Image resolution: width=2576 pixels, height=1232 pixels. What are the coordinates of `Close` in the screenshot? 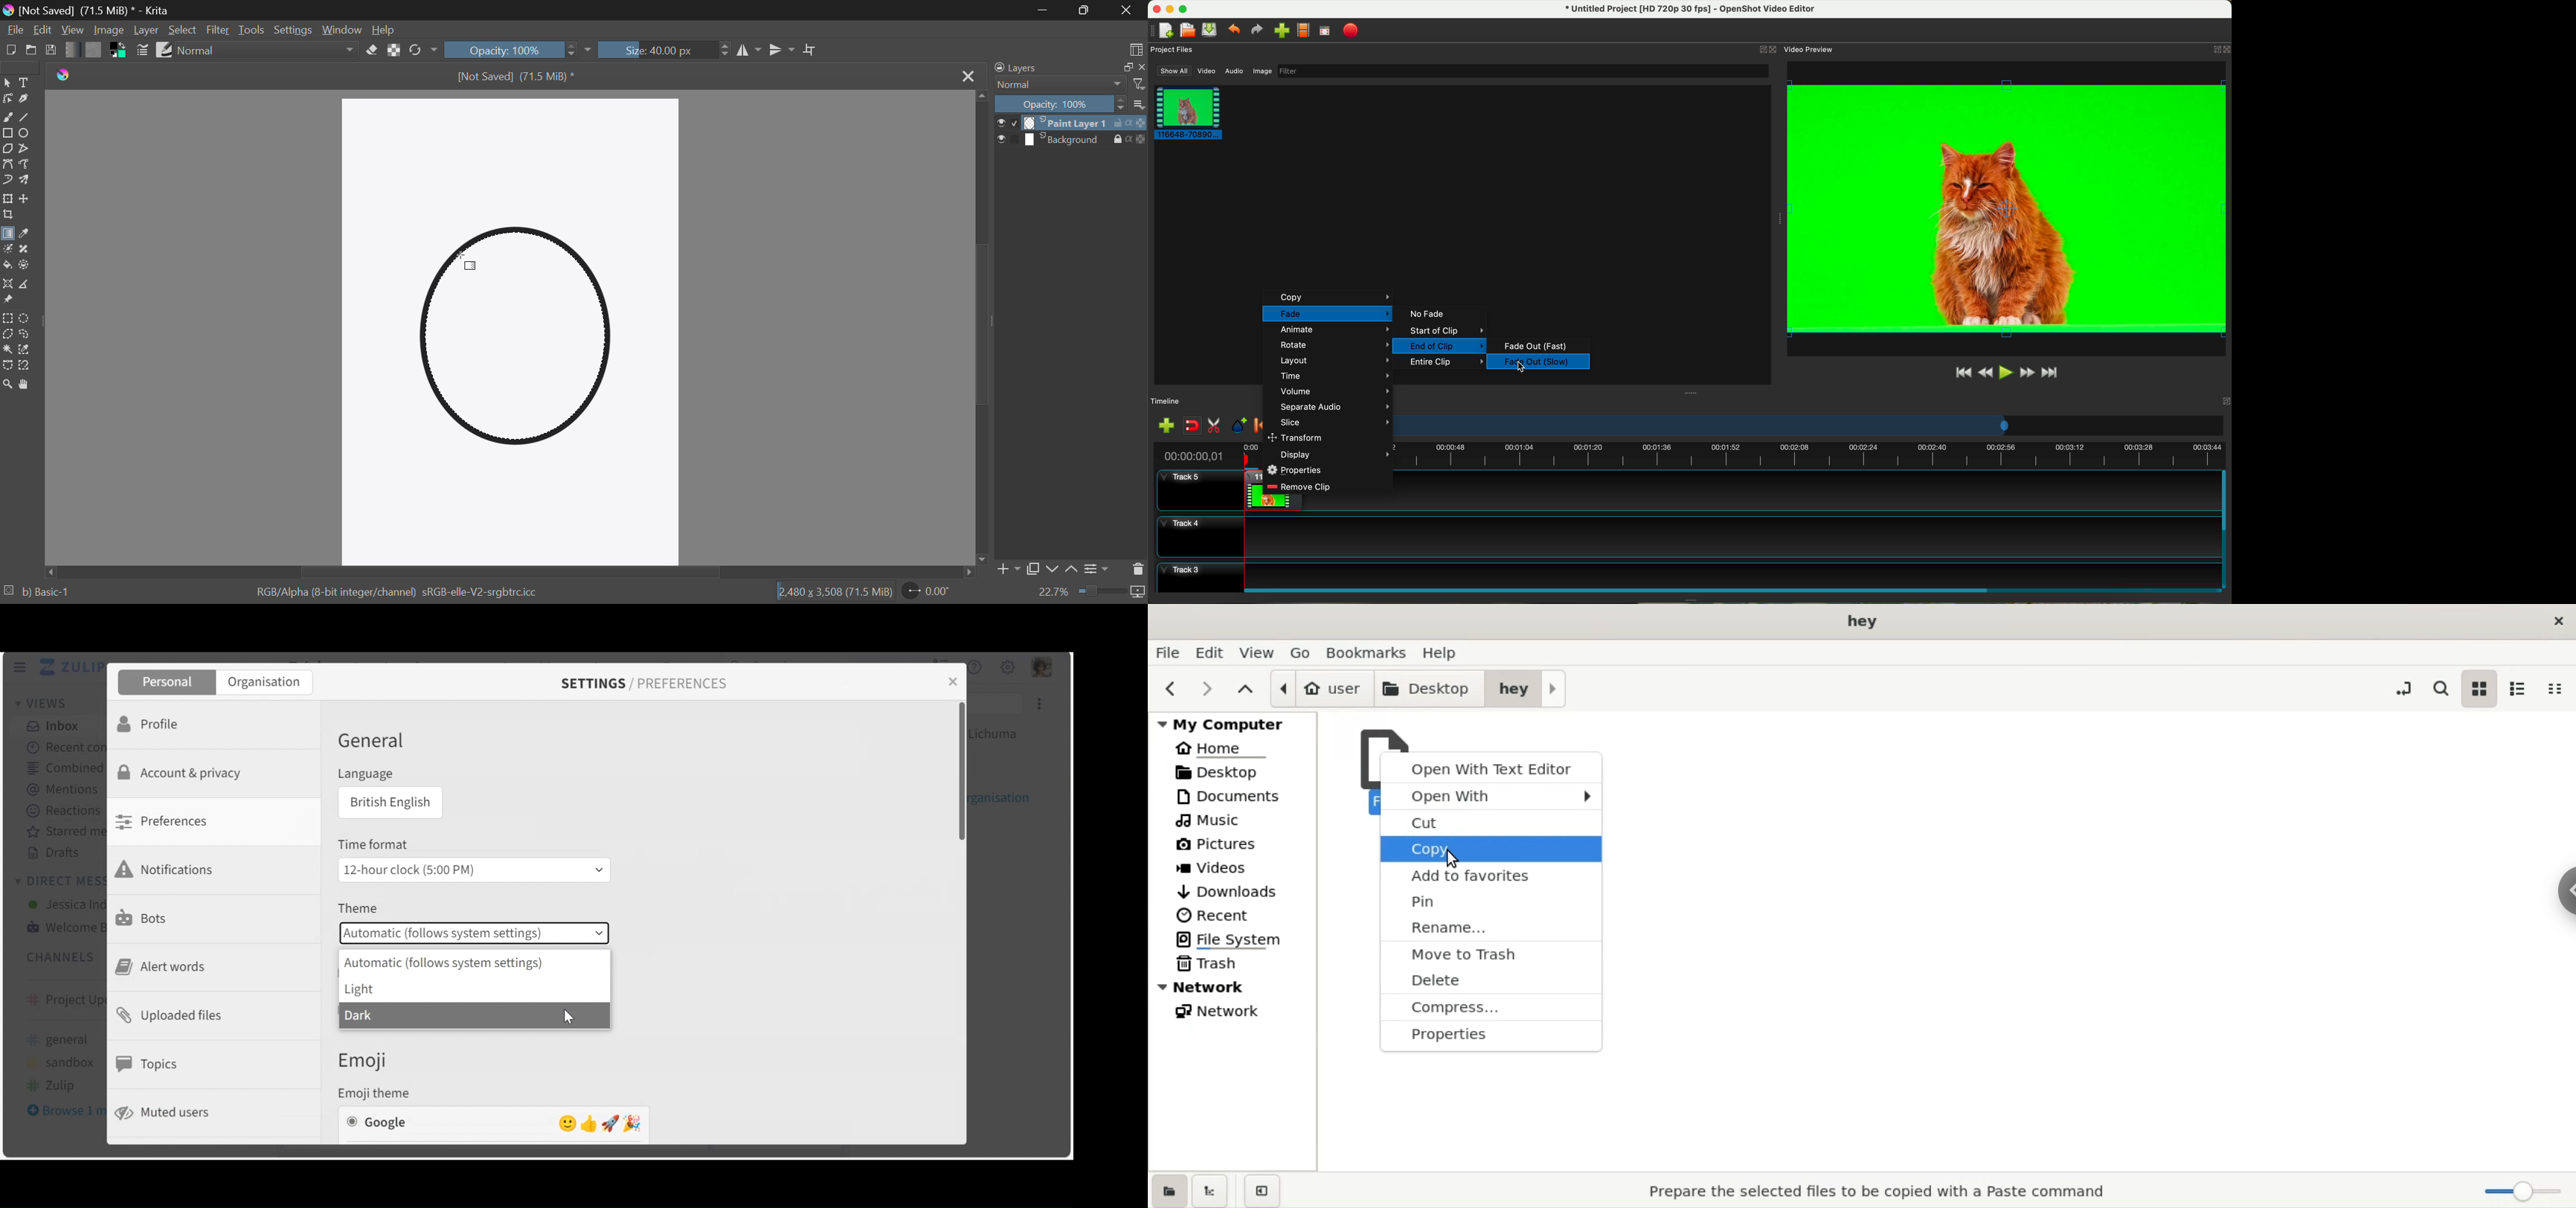 It's located at (969, 77).